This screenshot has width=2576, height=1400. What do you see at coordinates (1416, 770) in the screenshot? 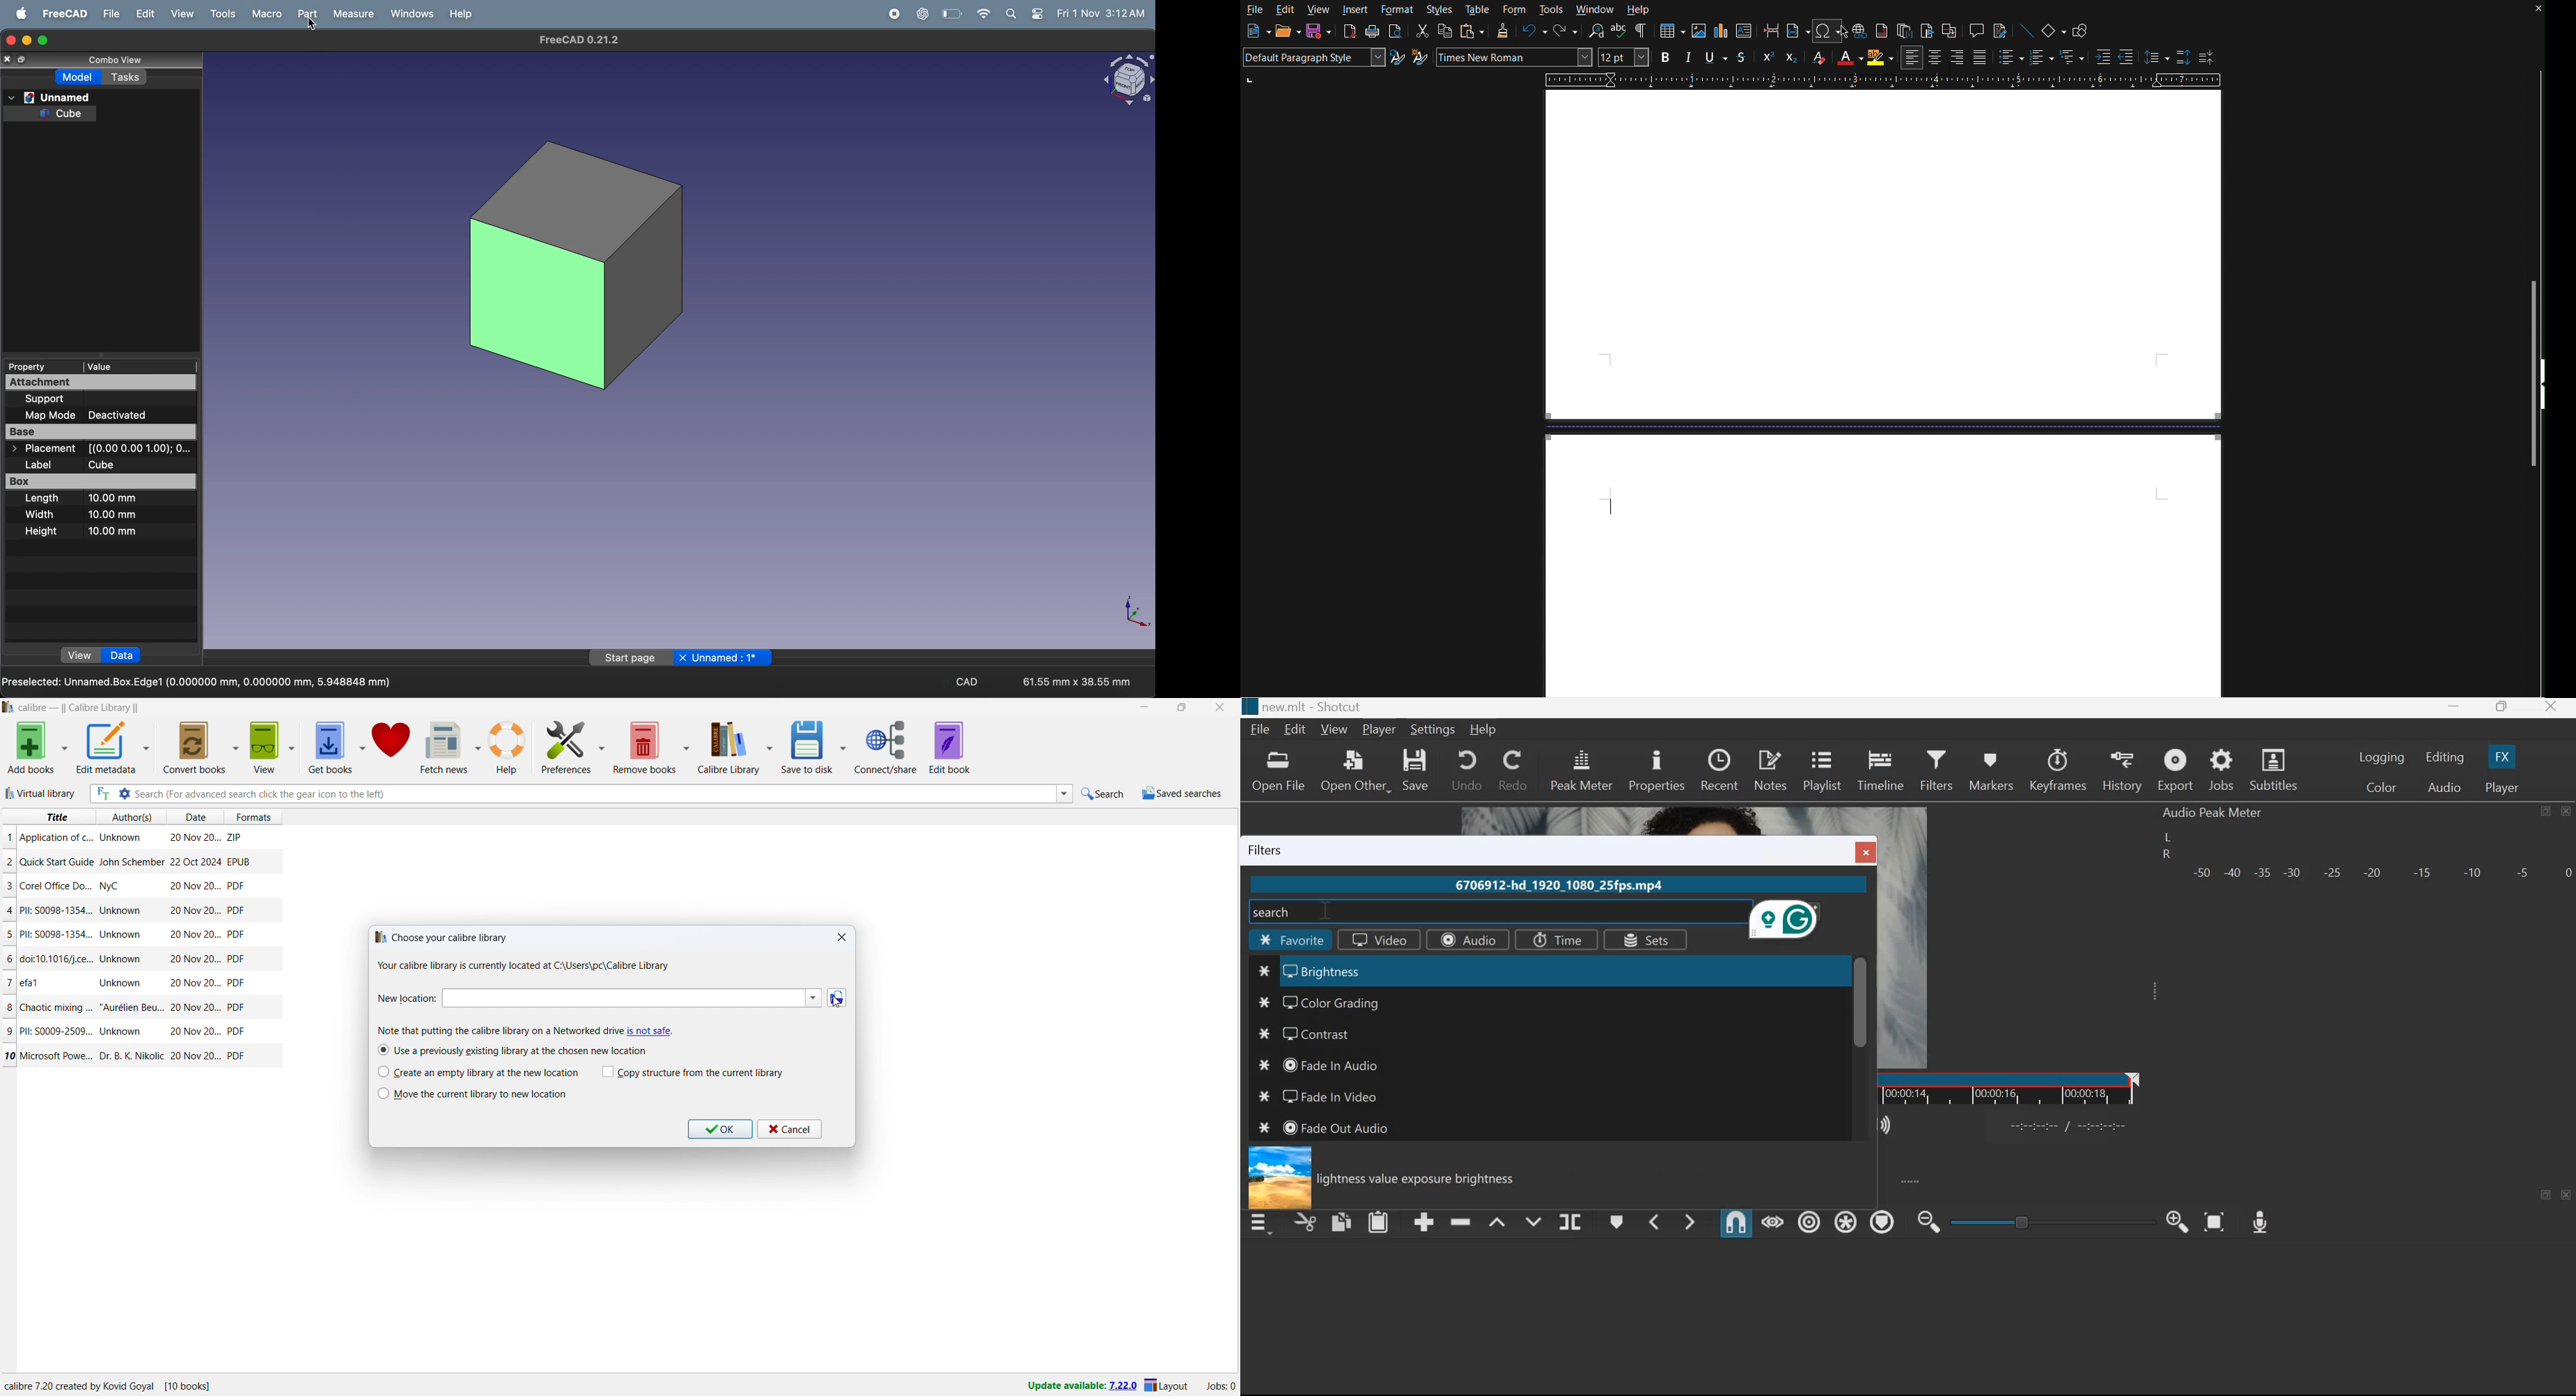
I see `save` at bounding box center [1416, 770].